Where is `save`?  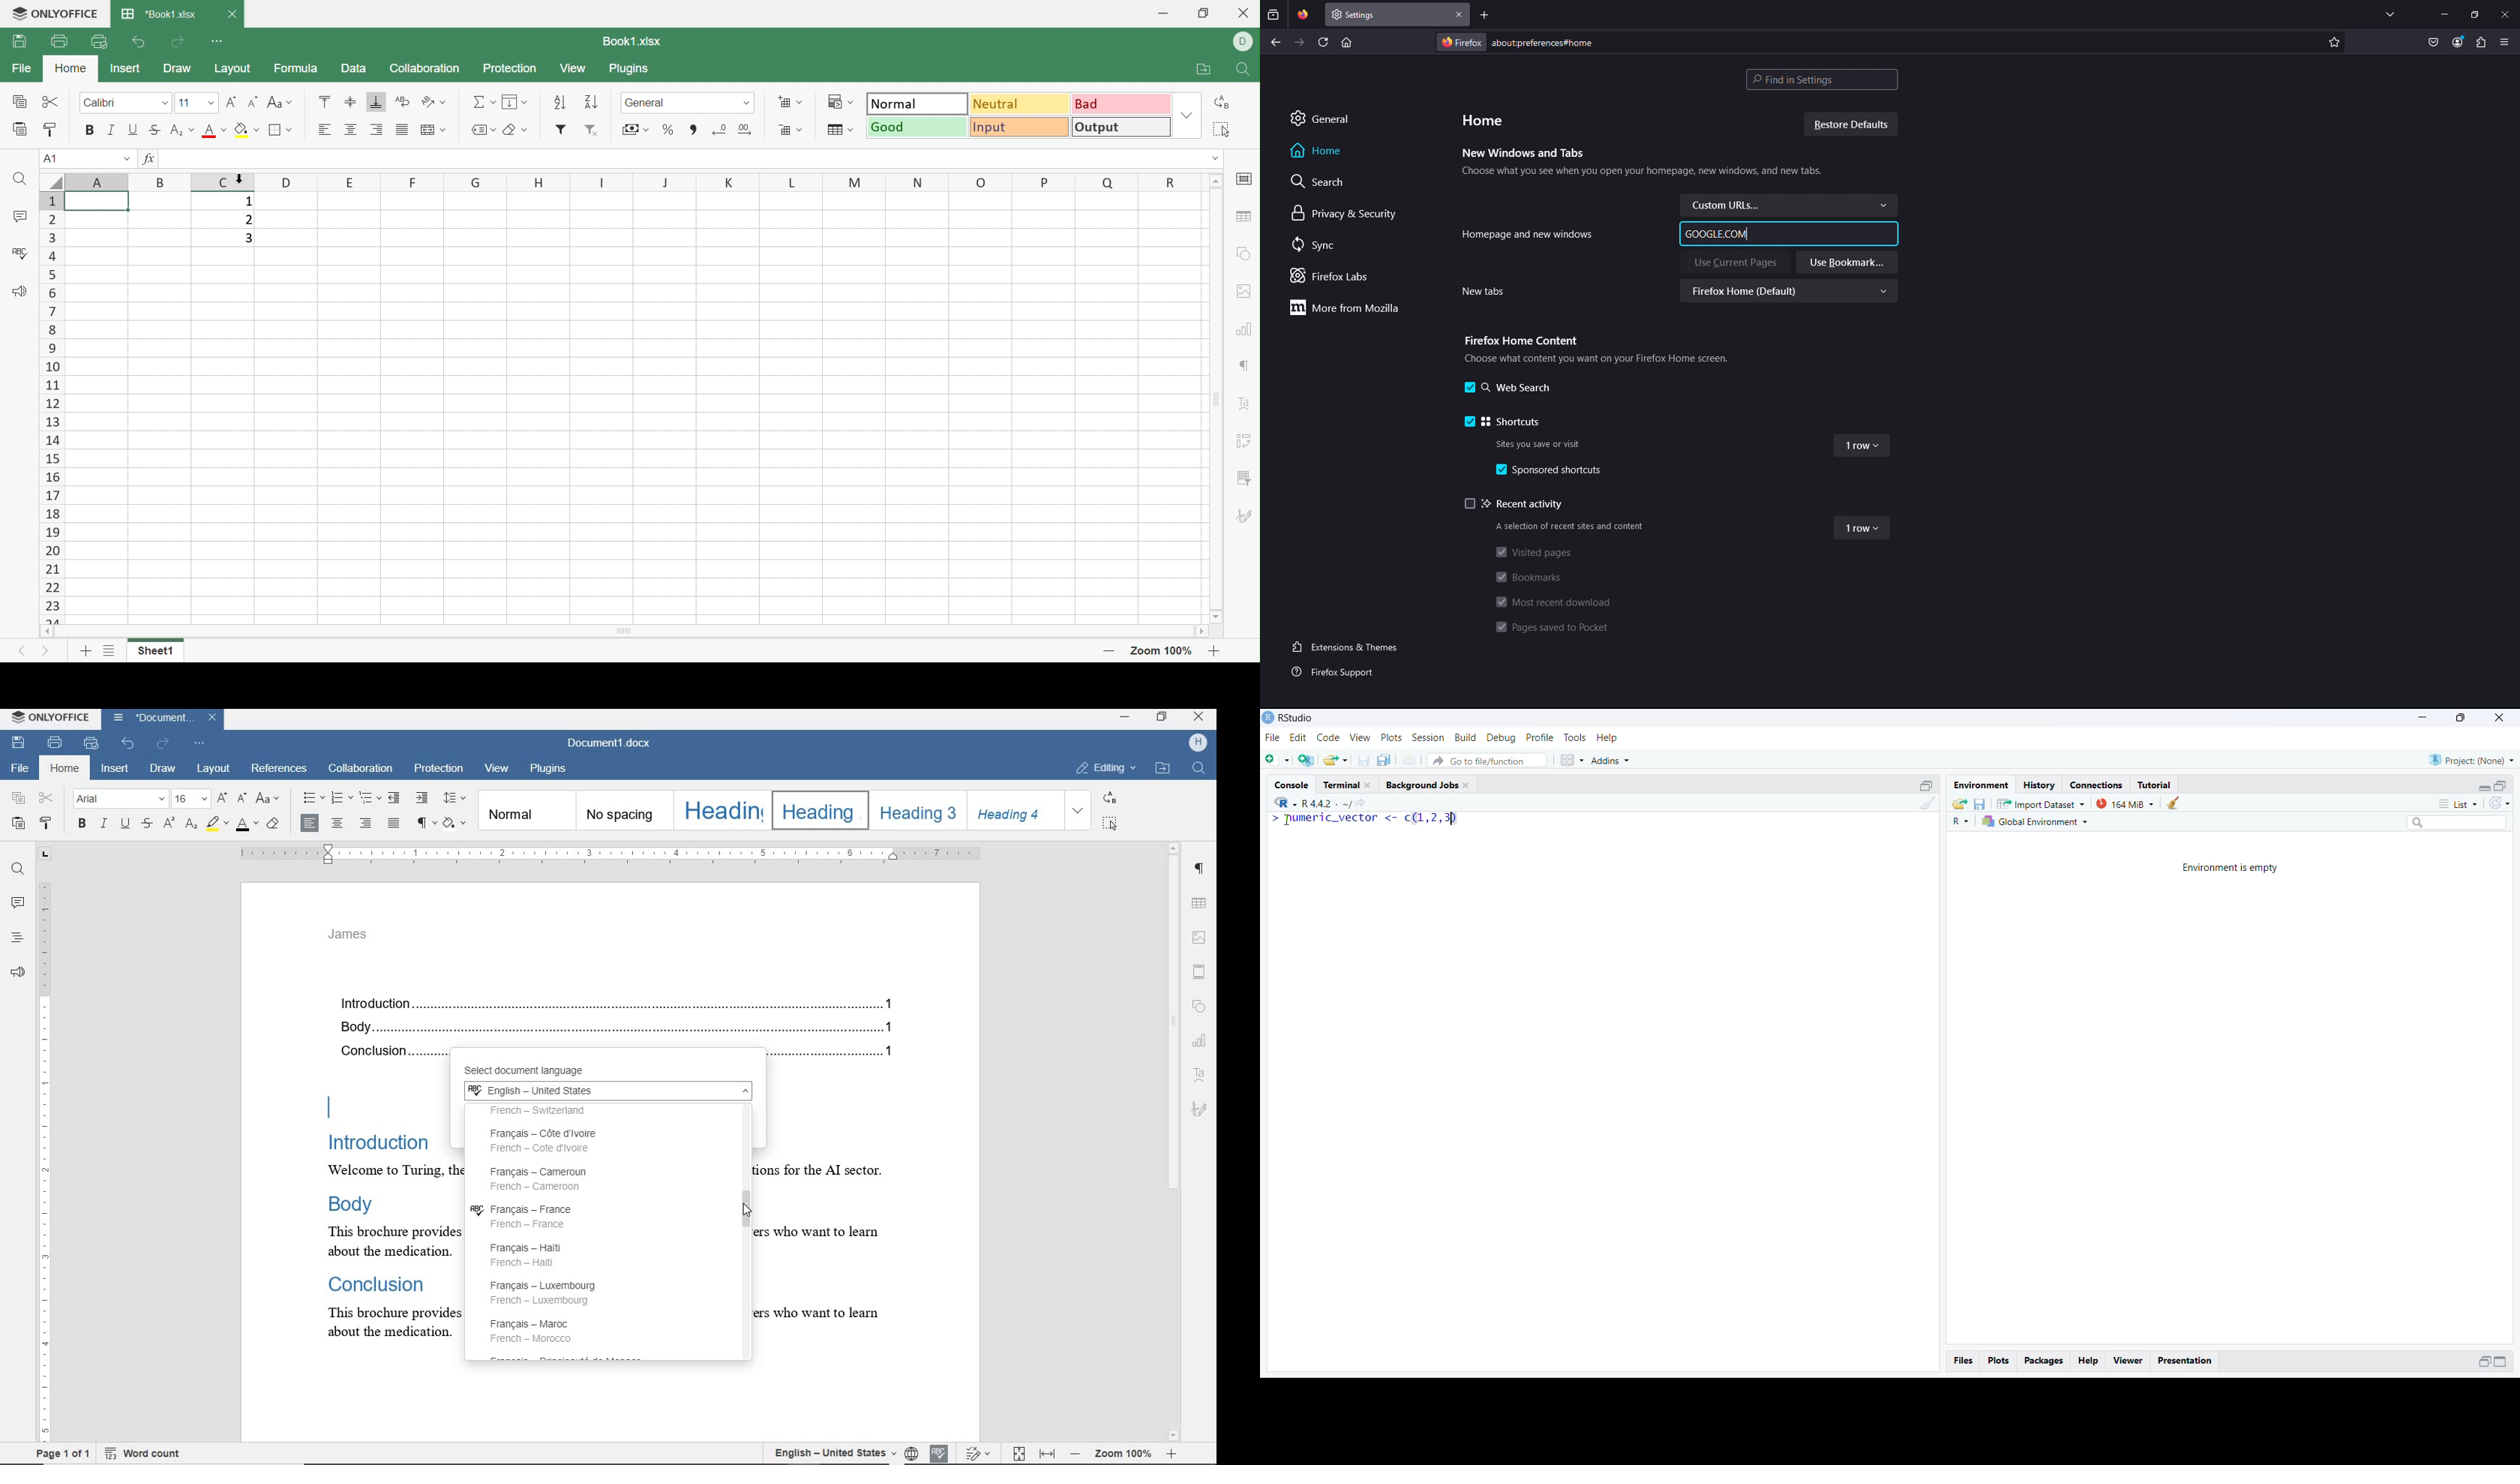 save is located at coordinates (1979, 804).